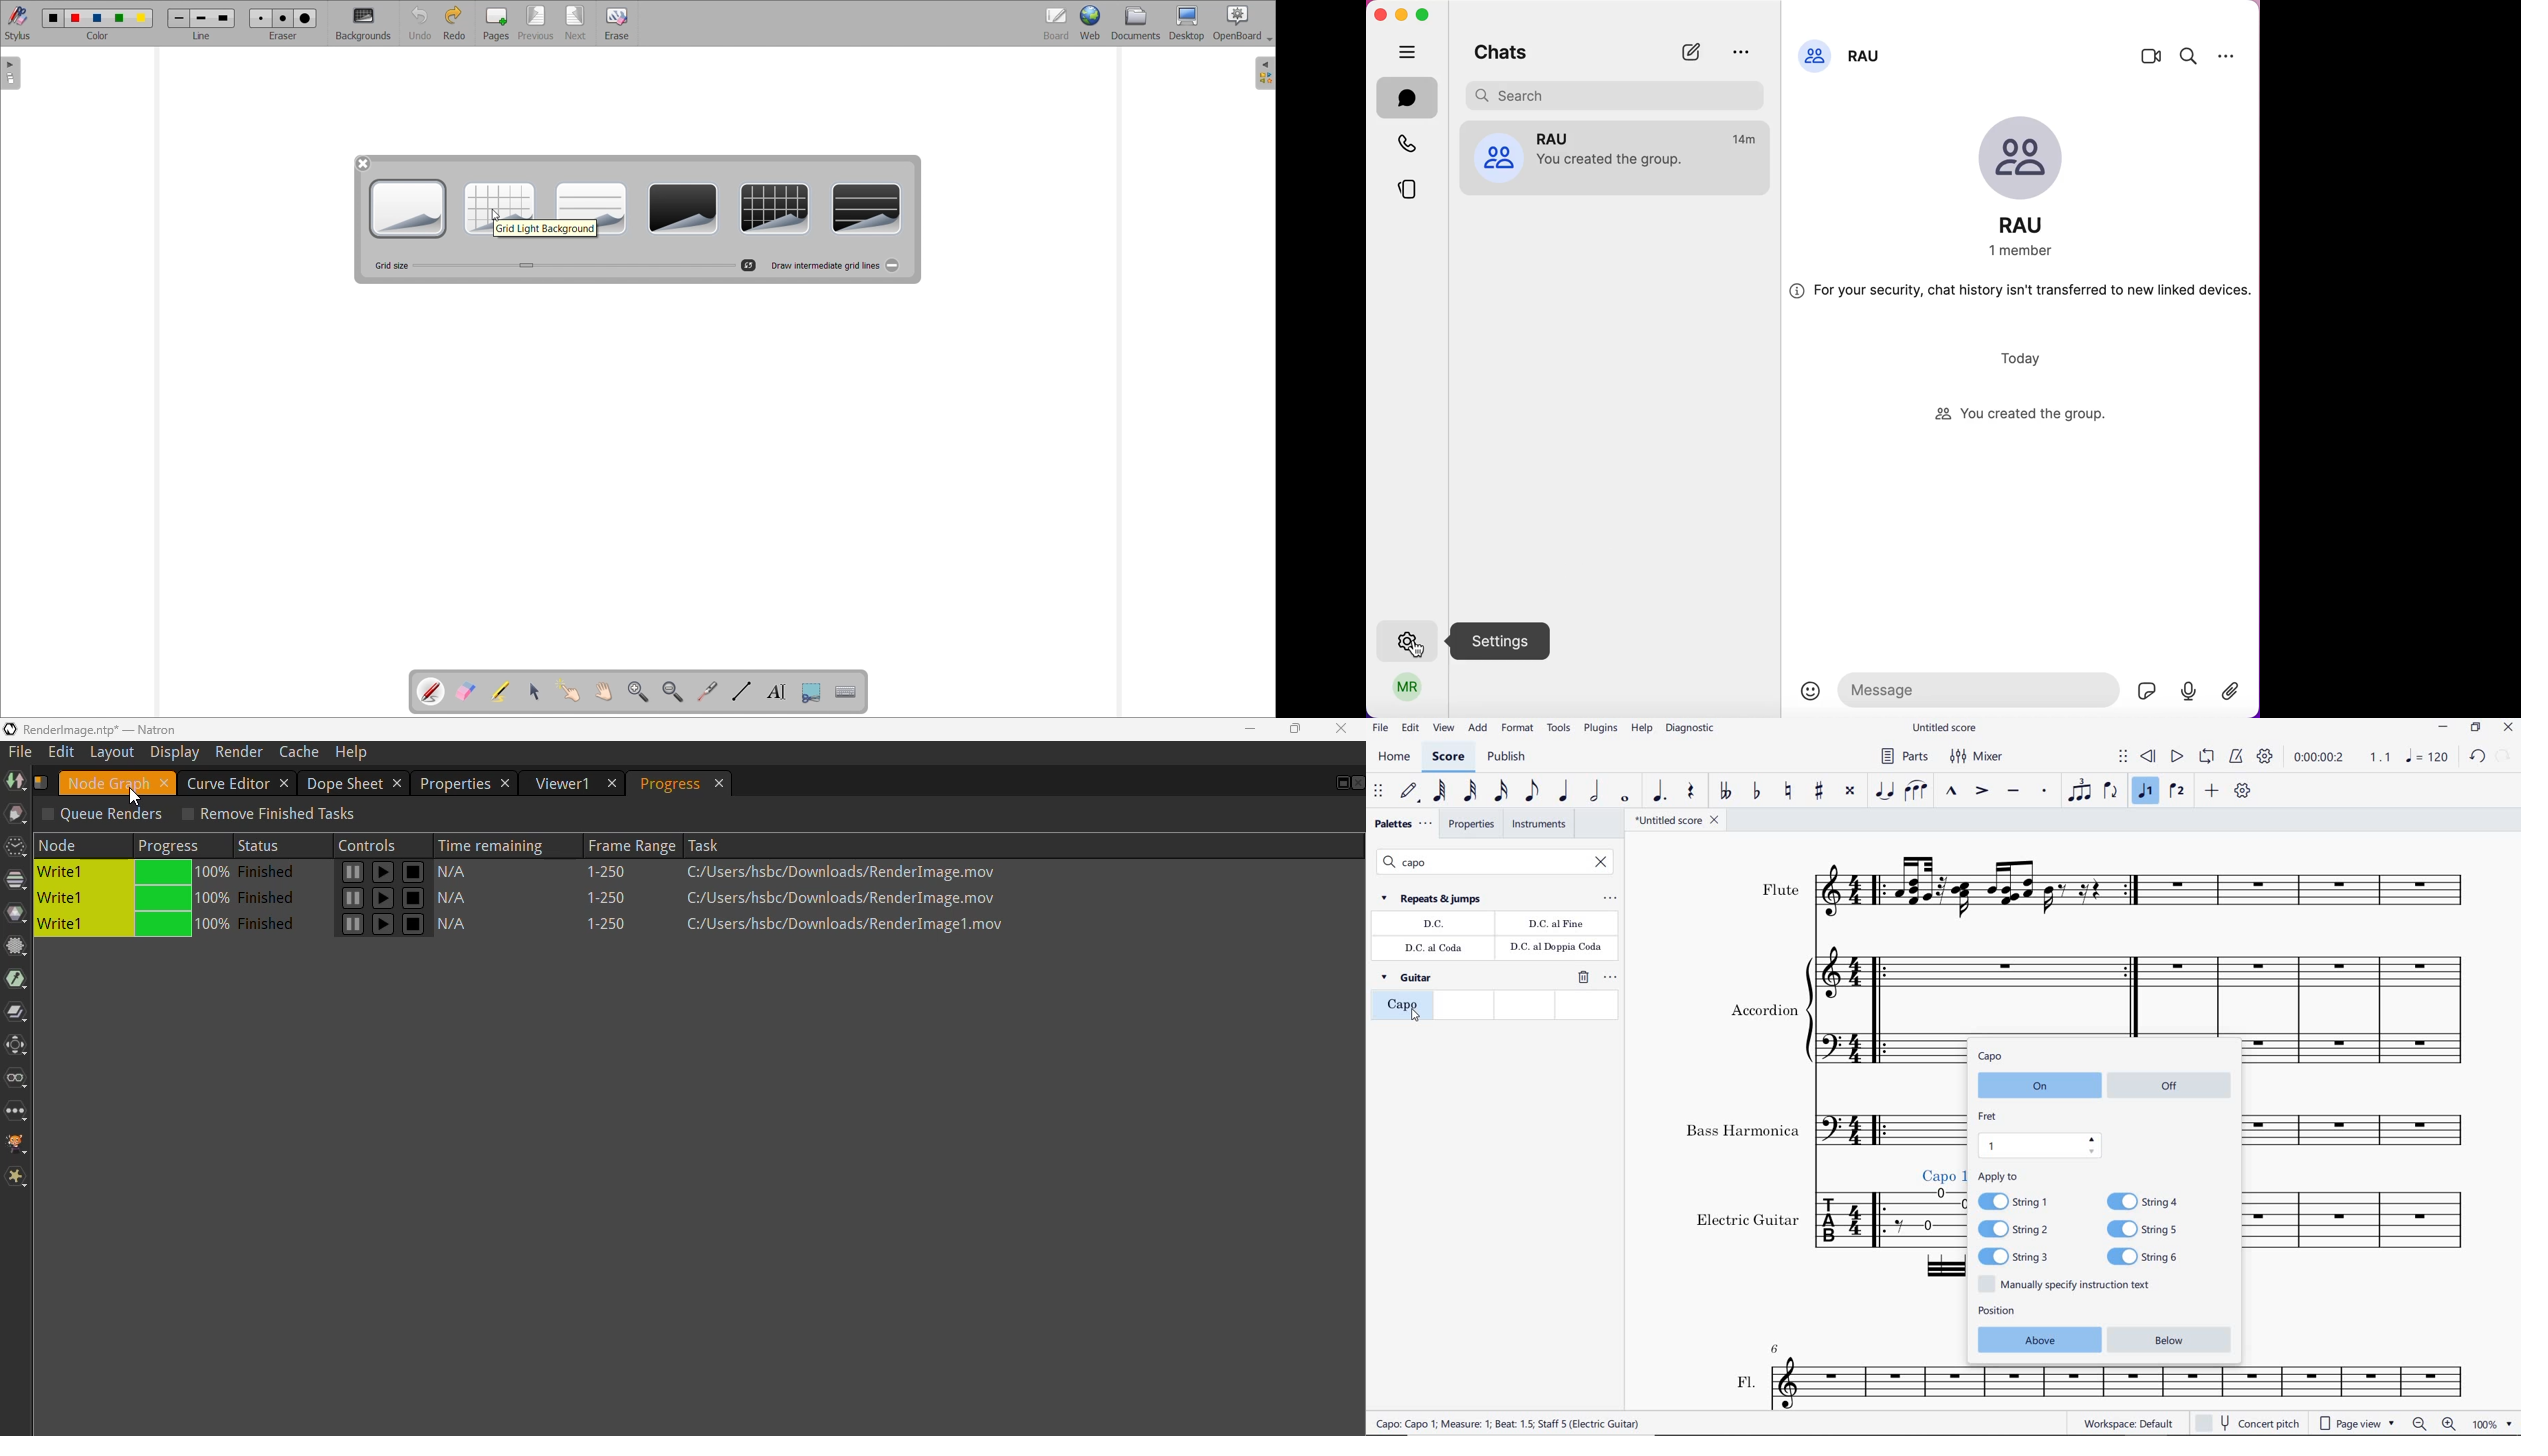 The image size is (2548, 1456). I want to click on below, so click(2175, 1341).